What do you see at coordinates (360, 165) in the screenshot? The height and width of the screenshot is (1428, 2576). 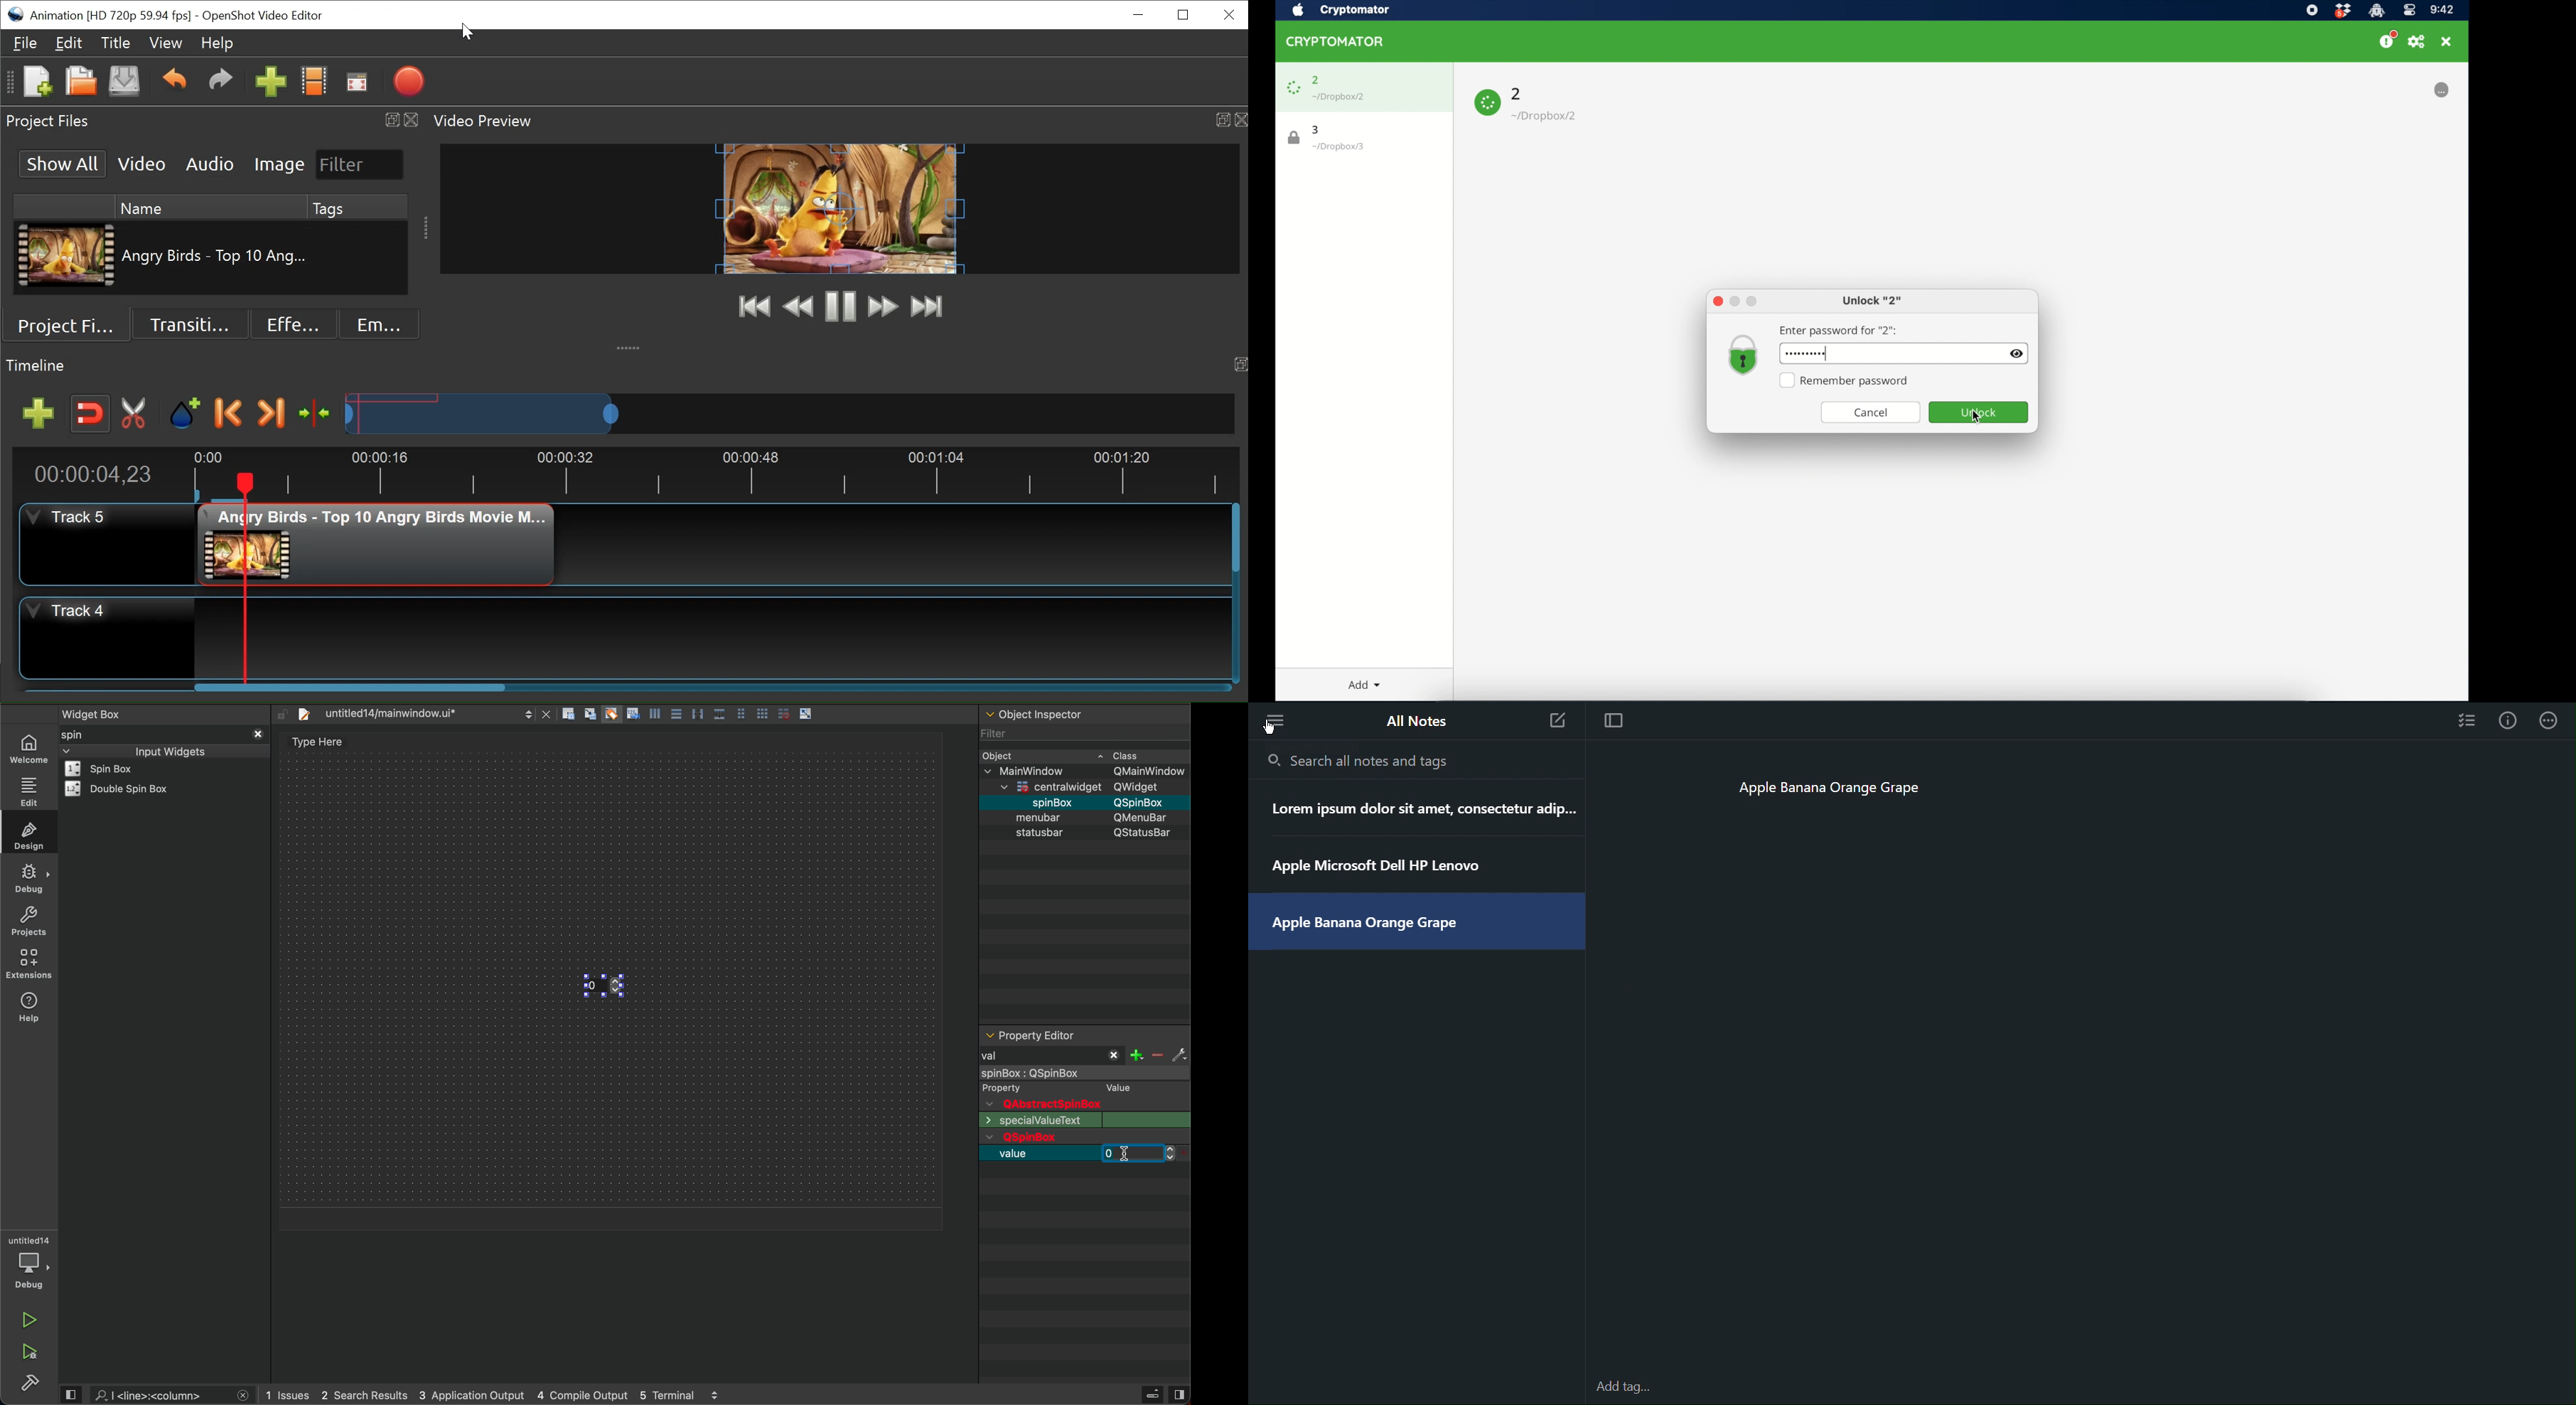 I see `Filter` at bounding box center [360, 165].